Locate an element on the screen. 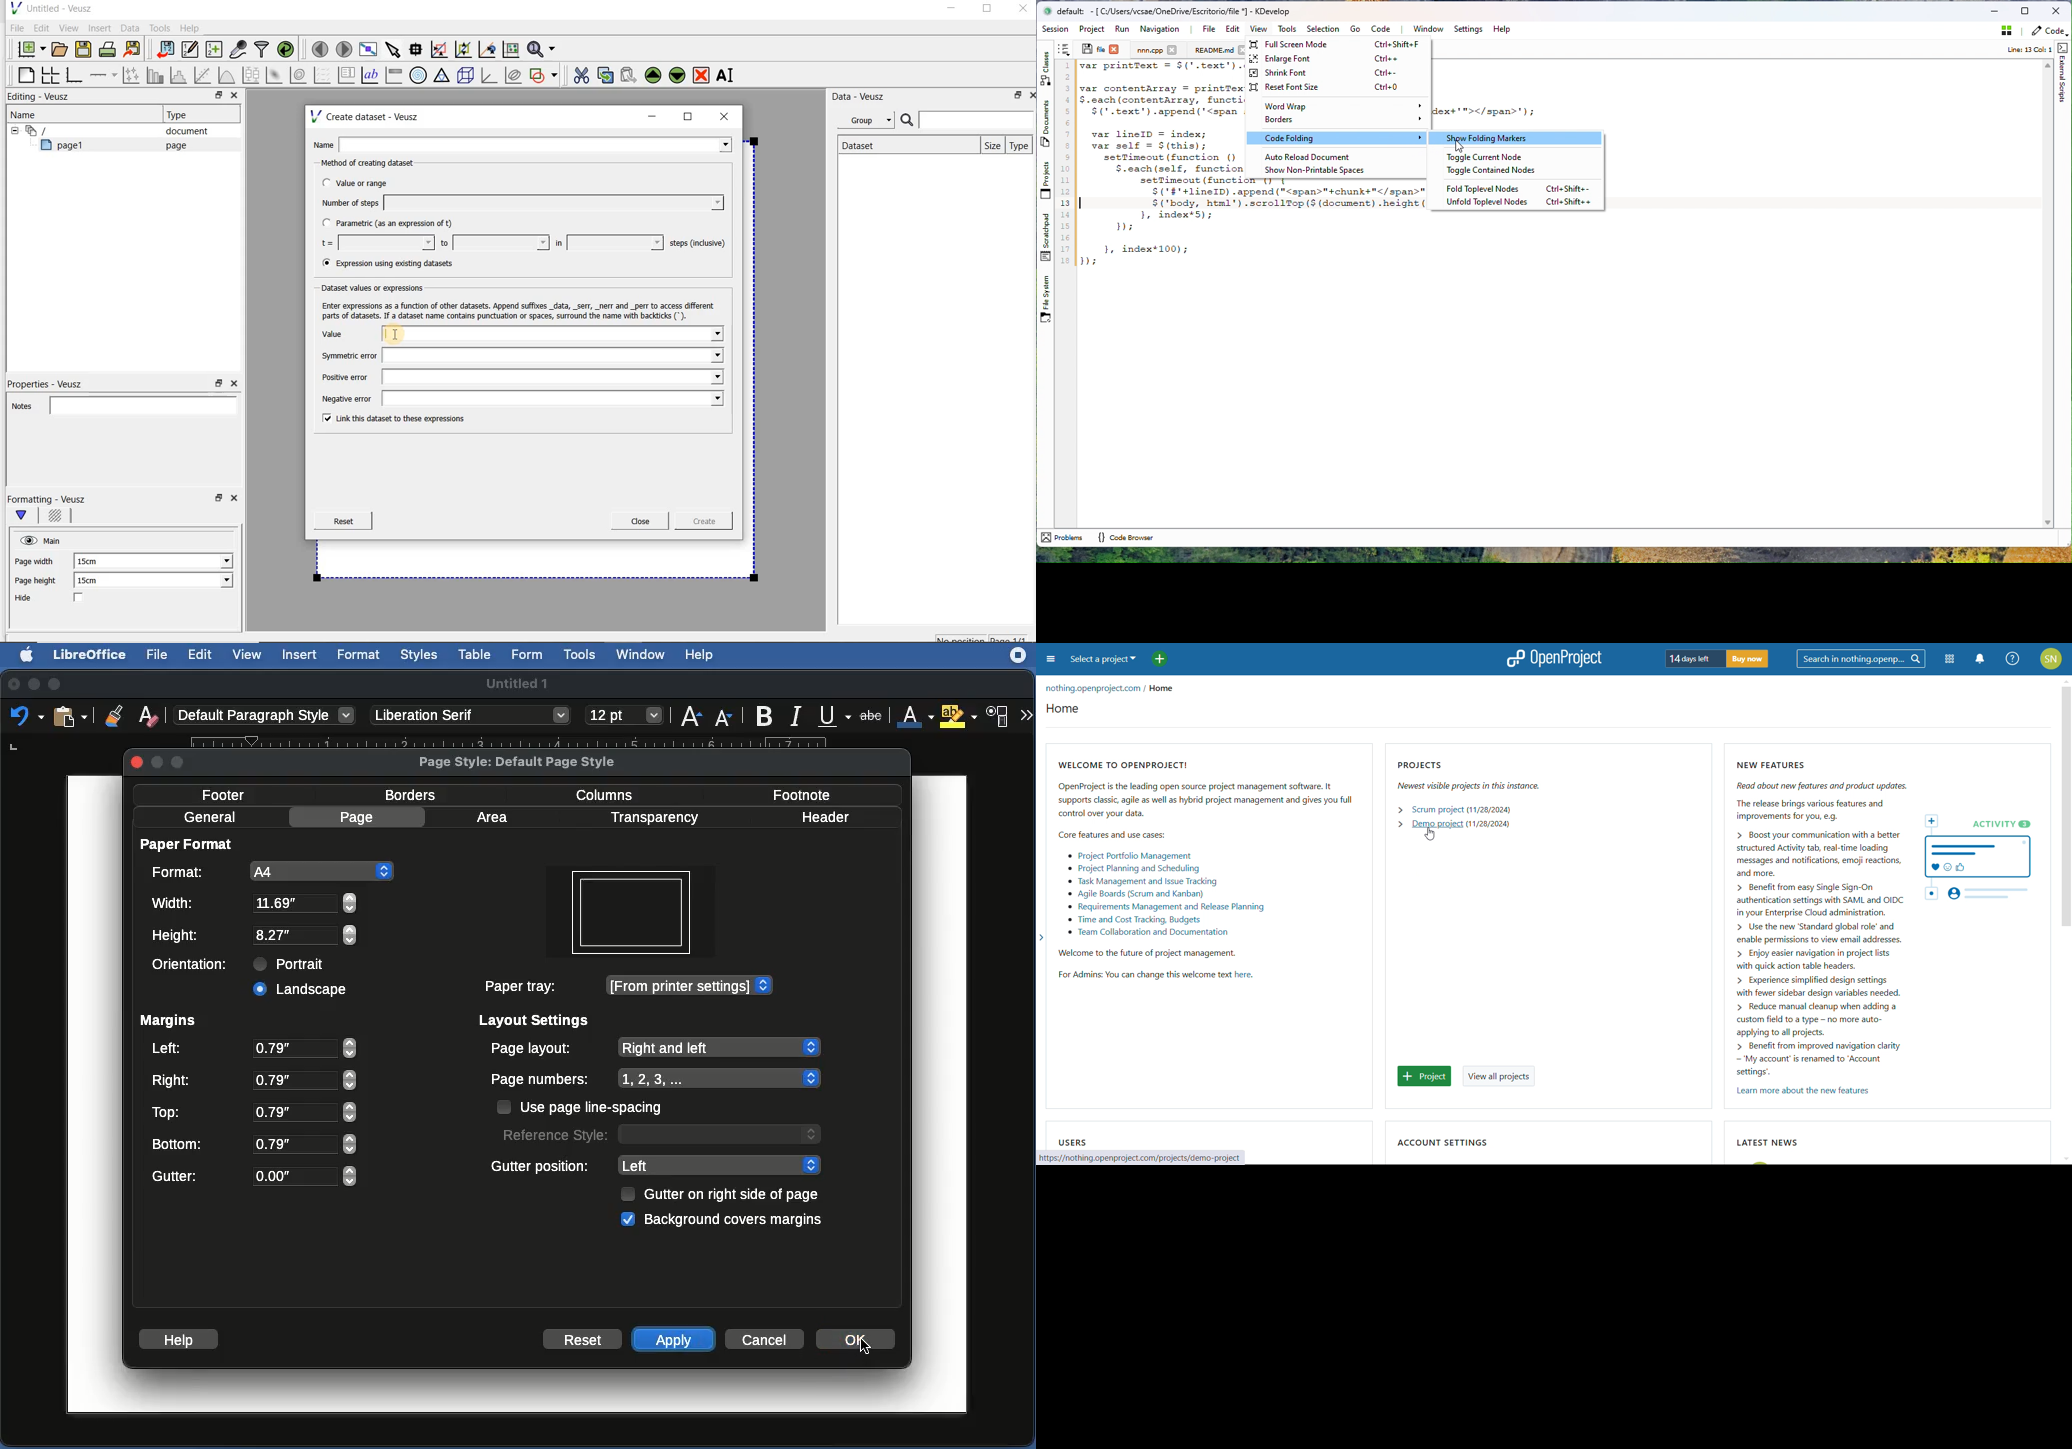 The height and width of the screenshot is (1456, 2072). Left is located at coordinates (168, 1050).